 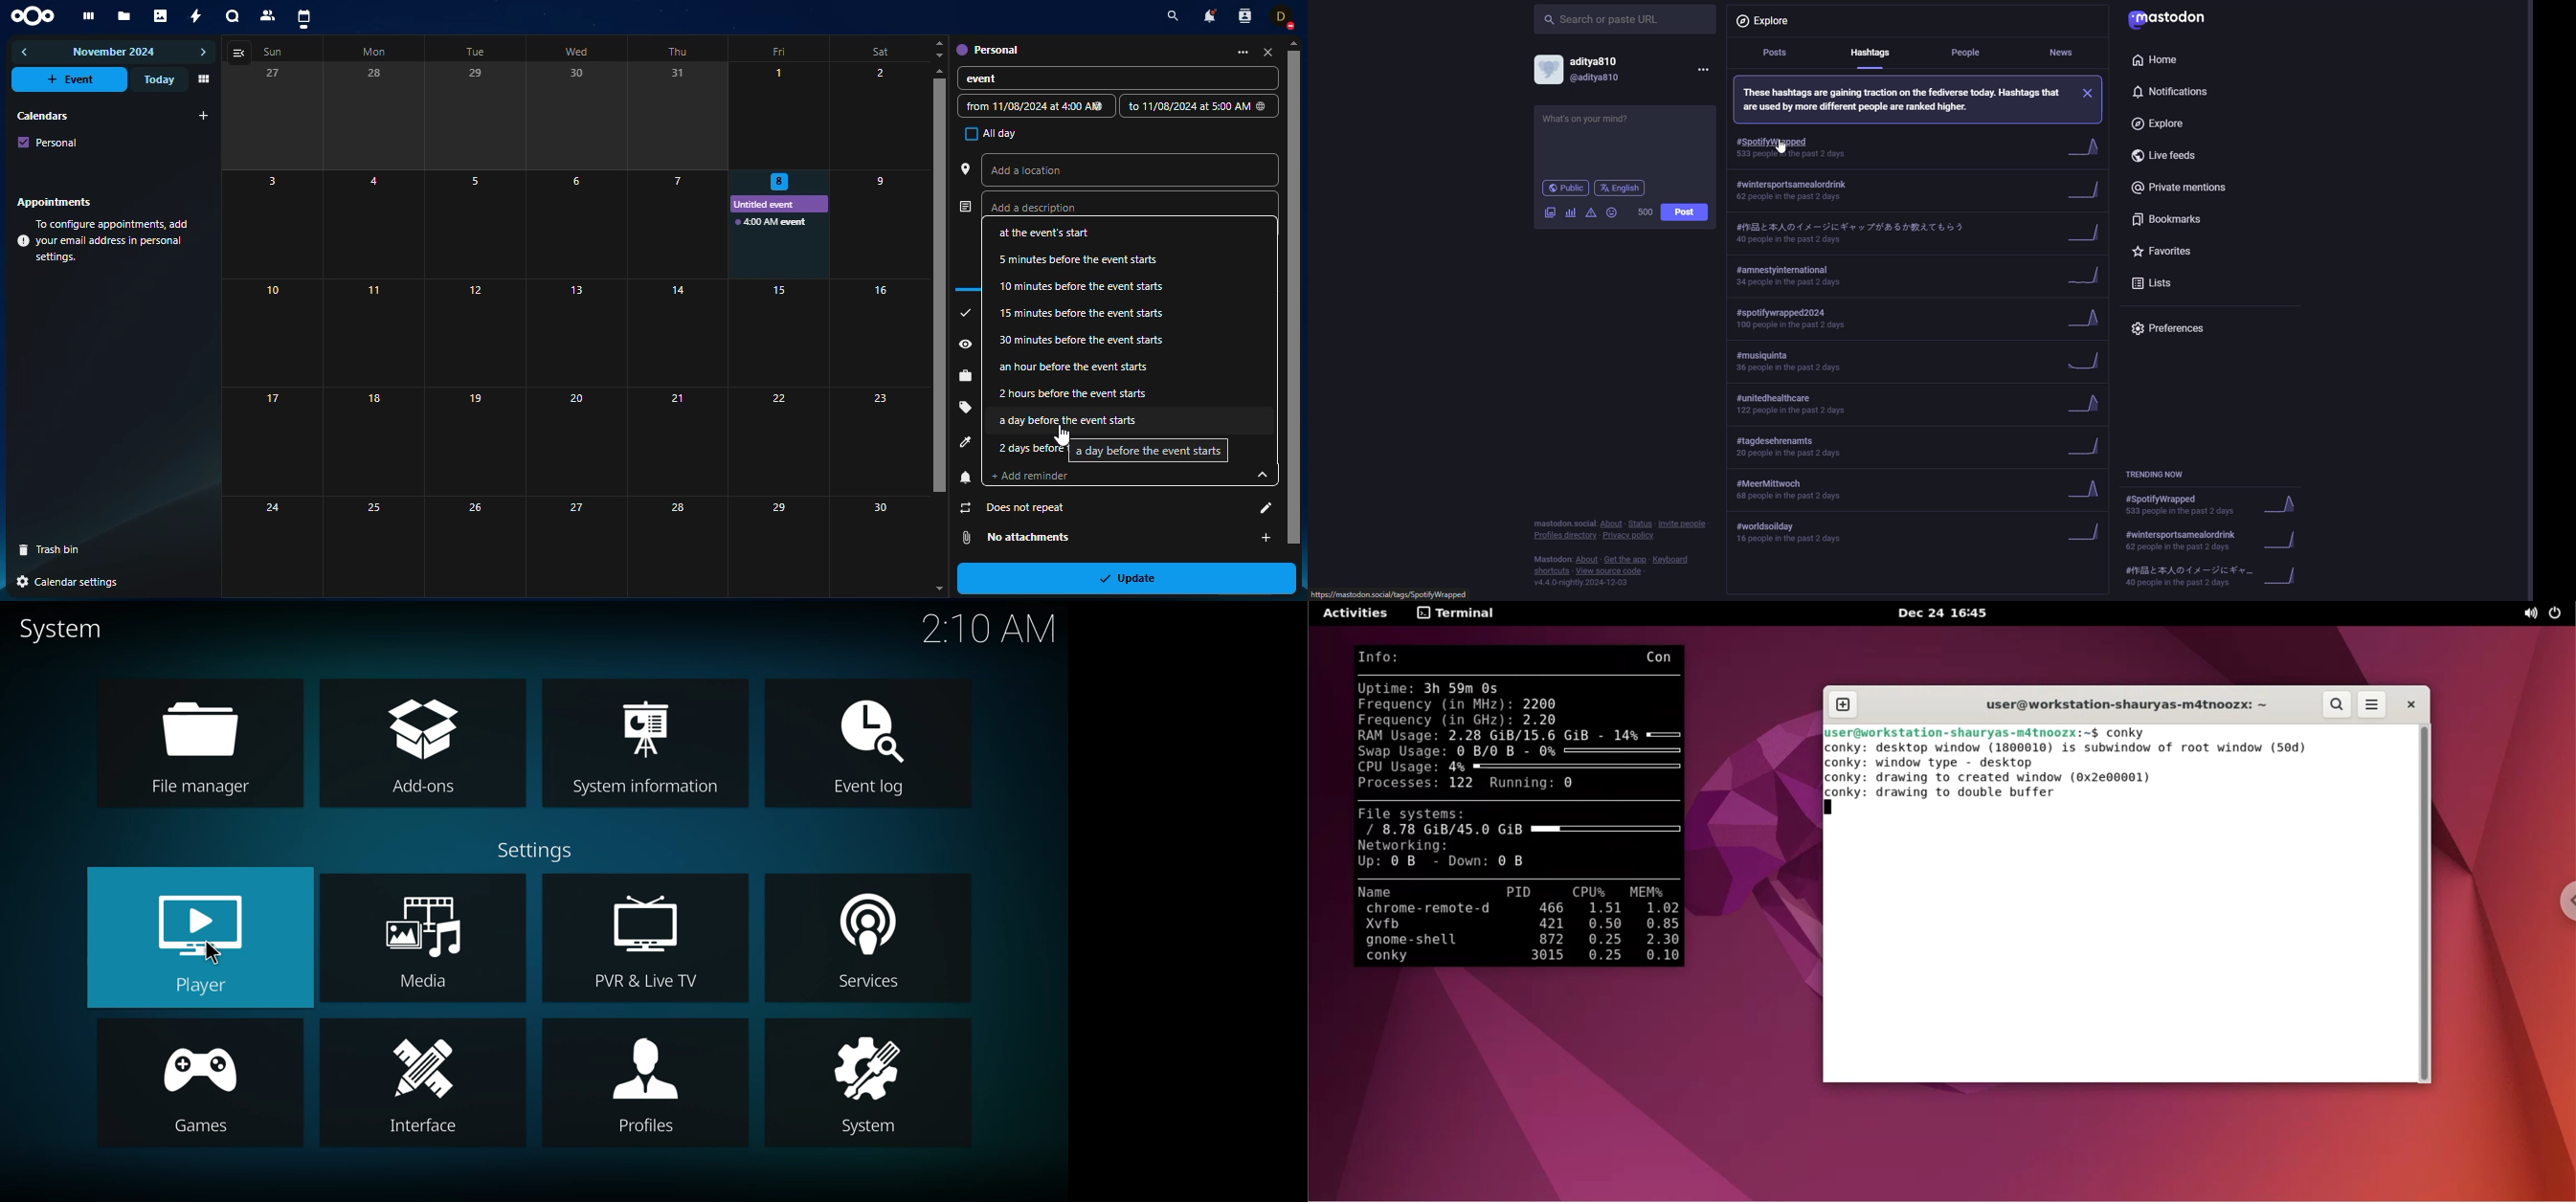 What do you see at coordinates (1607, 20) in the screenshot?
I see `search` at bounding box center [1607, 20].